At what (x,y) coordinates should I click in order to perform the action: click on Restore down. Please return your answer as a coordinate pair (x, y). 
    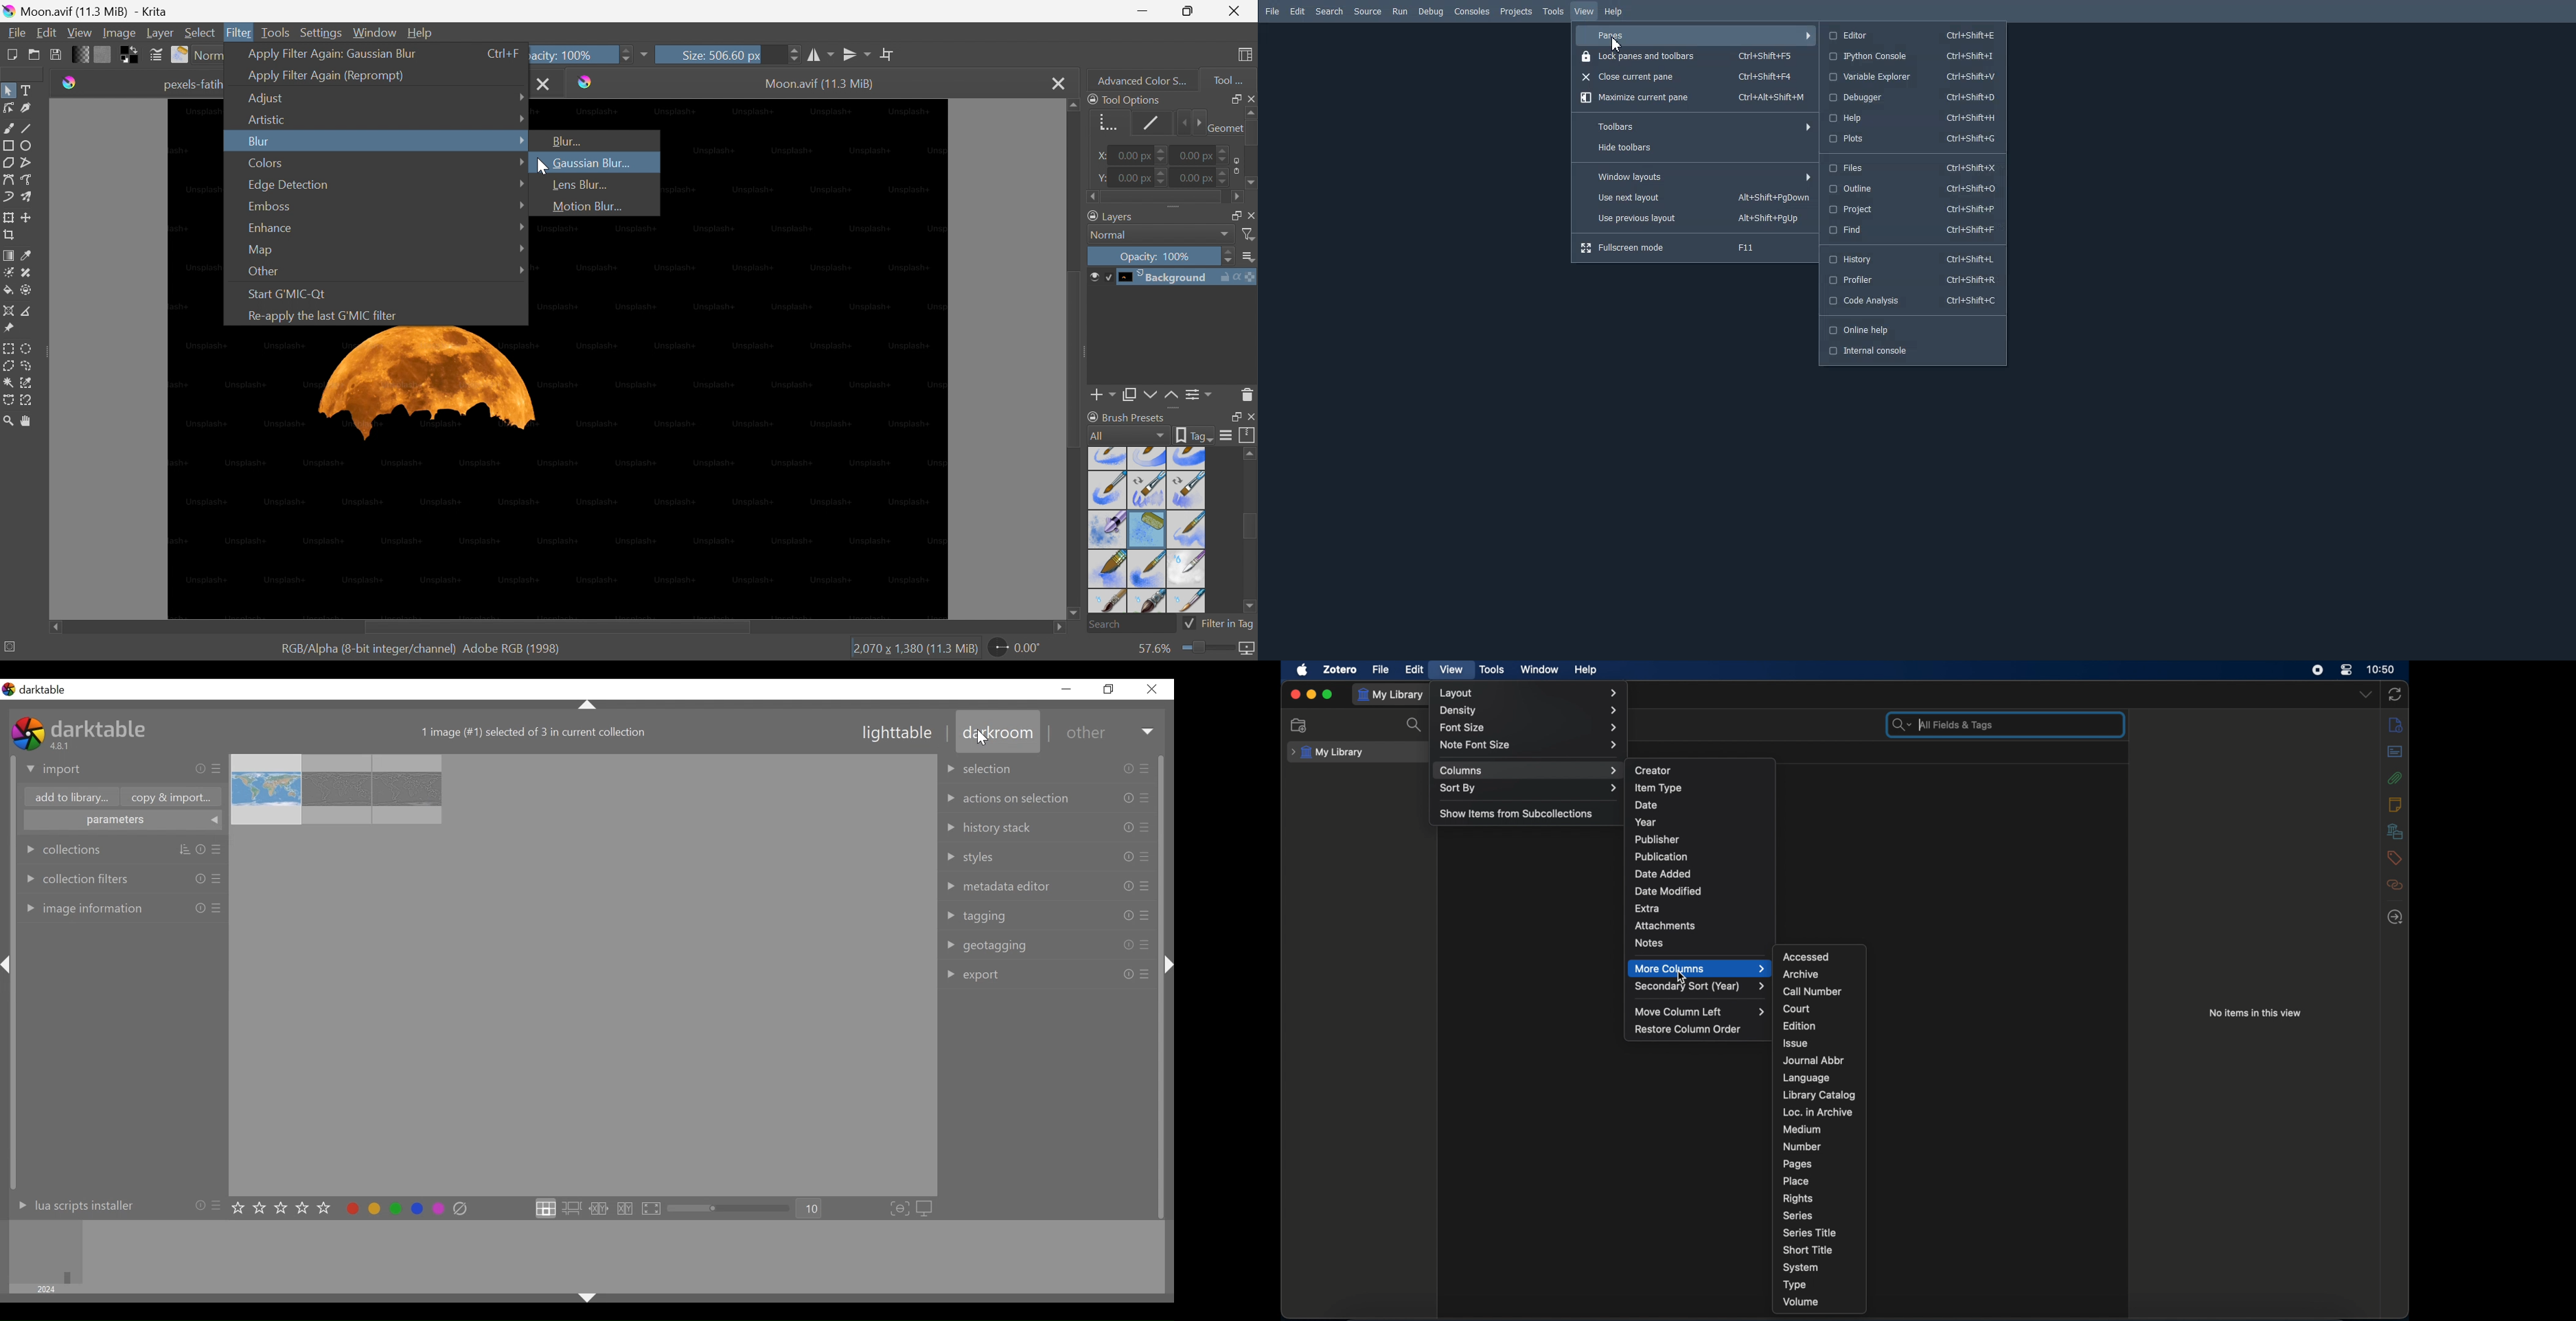
    Looking at the image, I should click on (1231, 214).